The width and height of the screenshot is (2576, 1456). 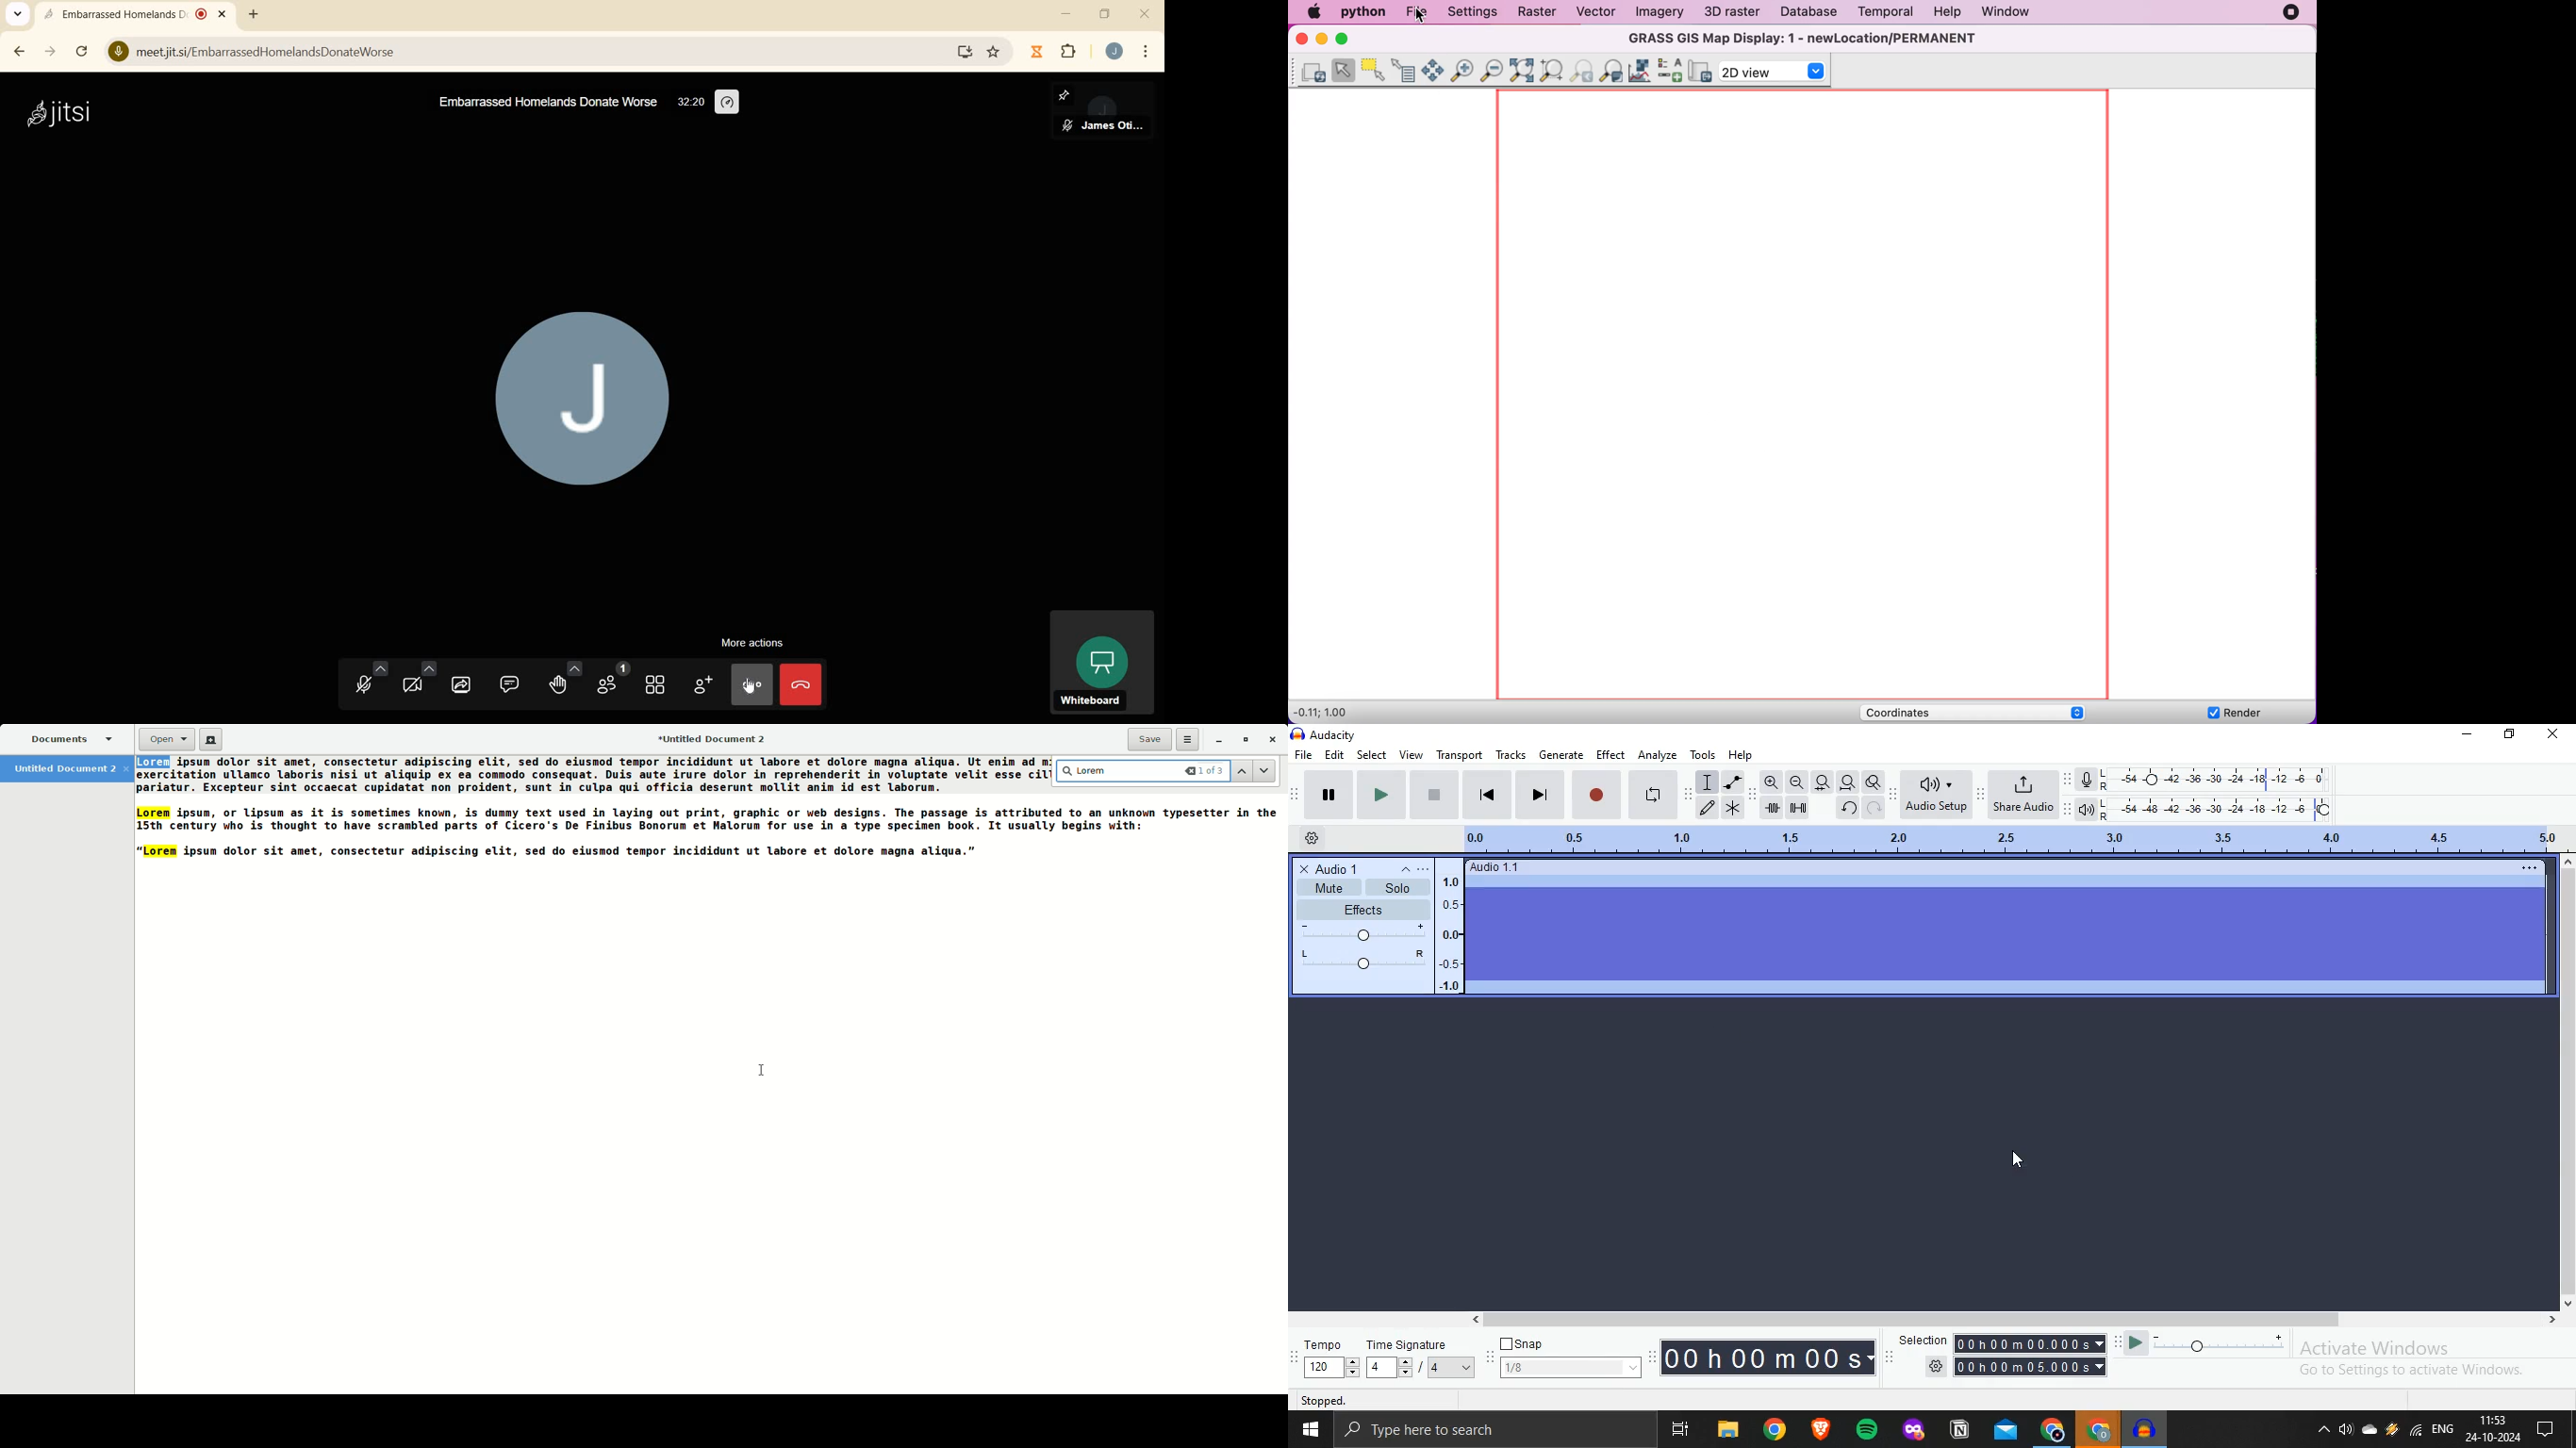 What do you see at coordinates (2203, 1341) in the screenshot?
I see `Slider` at bounding box center [2203, 1341].